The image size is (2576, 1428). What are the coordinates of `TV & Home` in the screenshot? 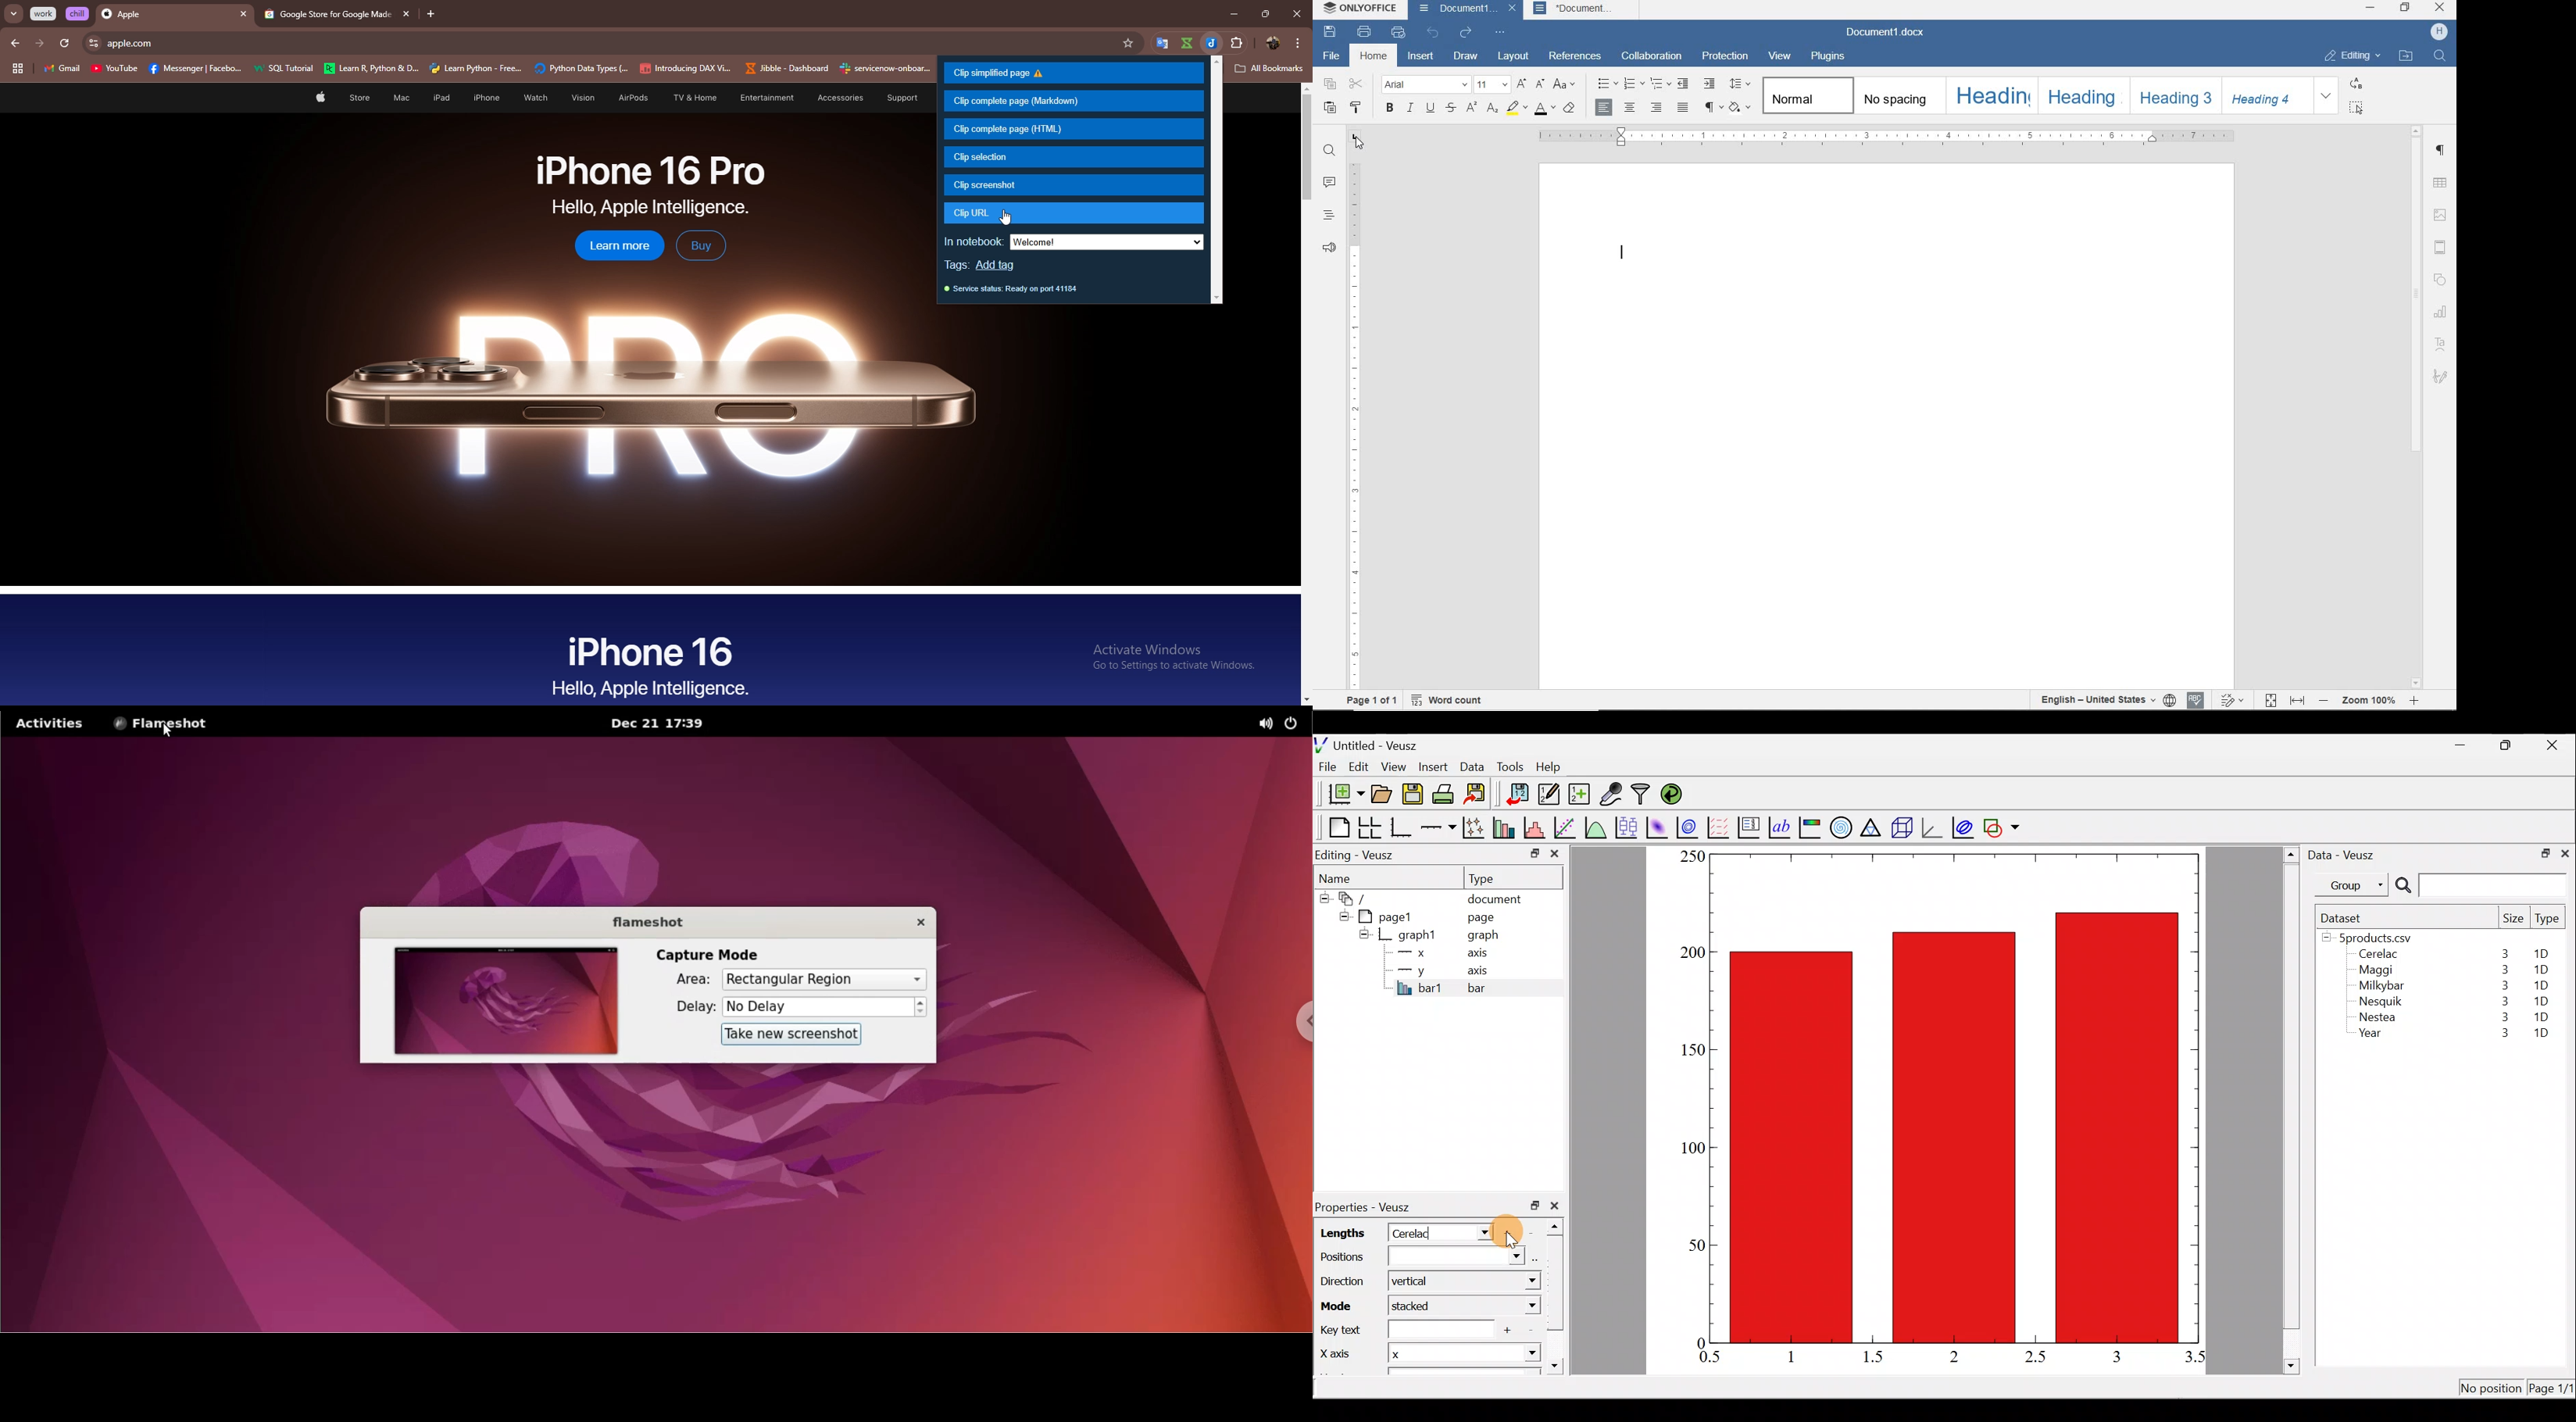 It's located at (693, 98).